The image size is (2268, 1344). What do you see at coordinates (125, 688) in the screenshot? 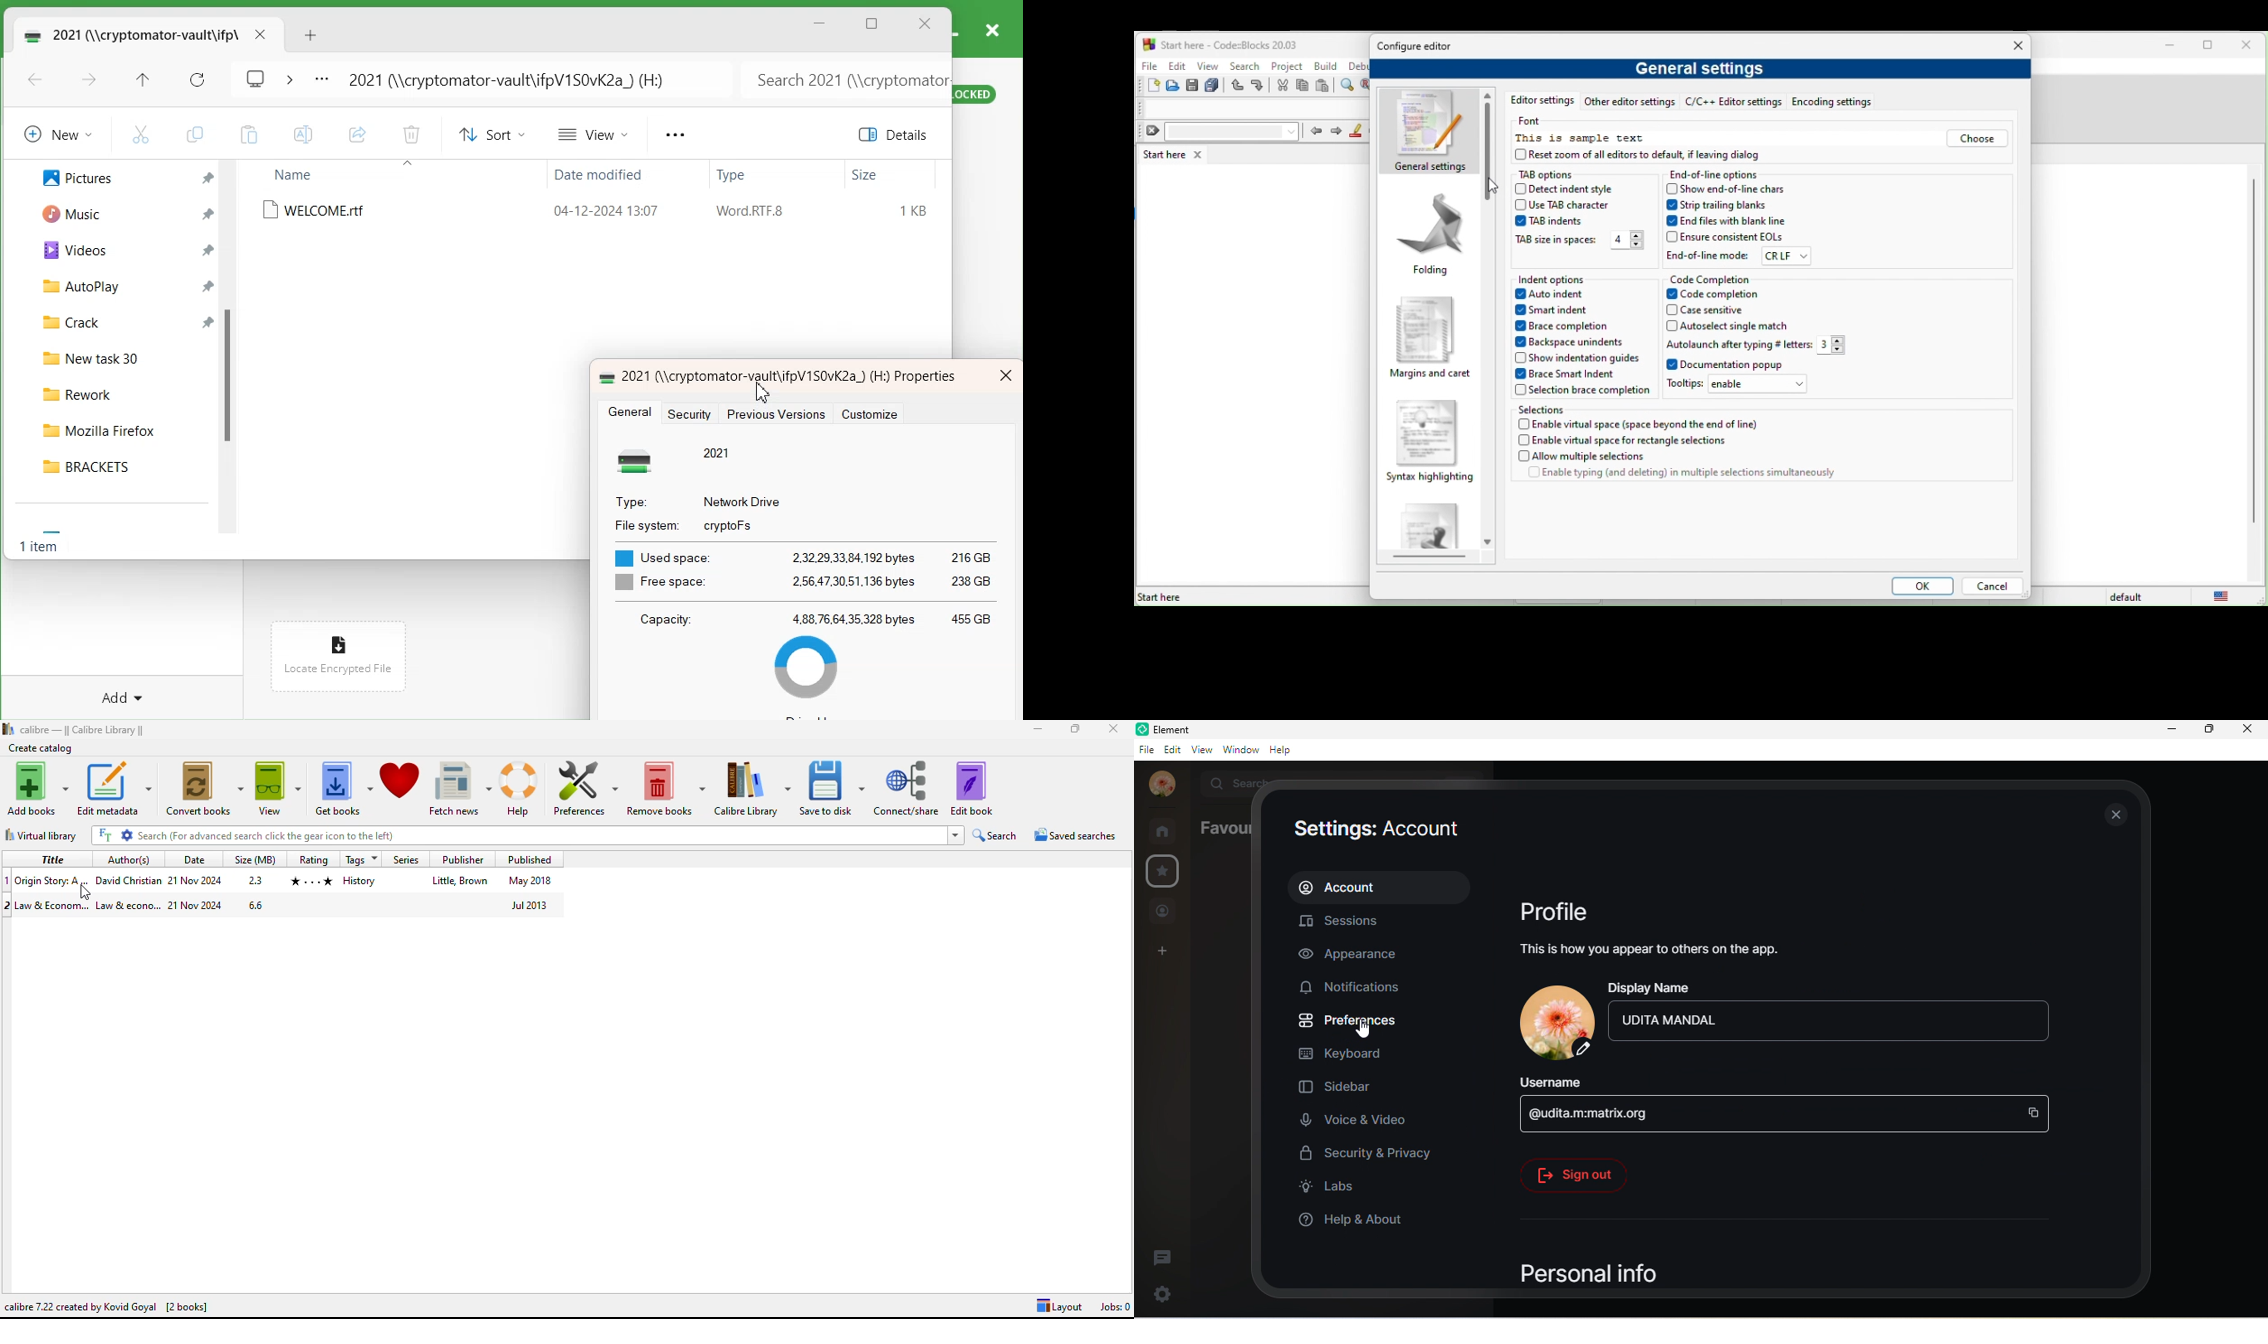
I see `Add` at bounding box center [125, 688].